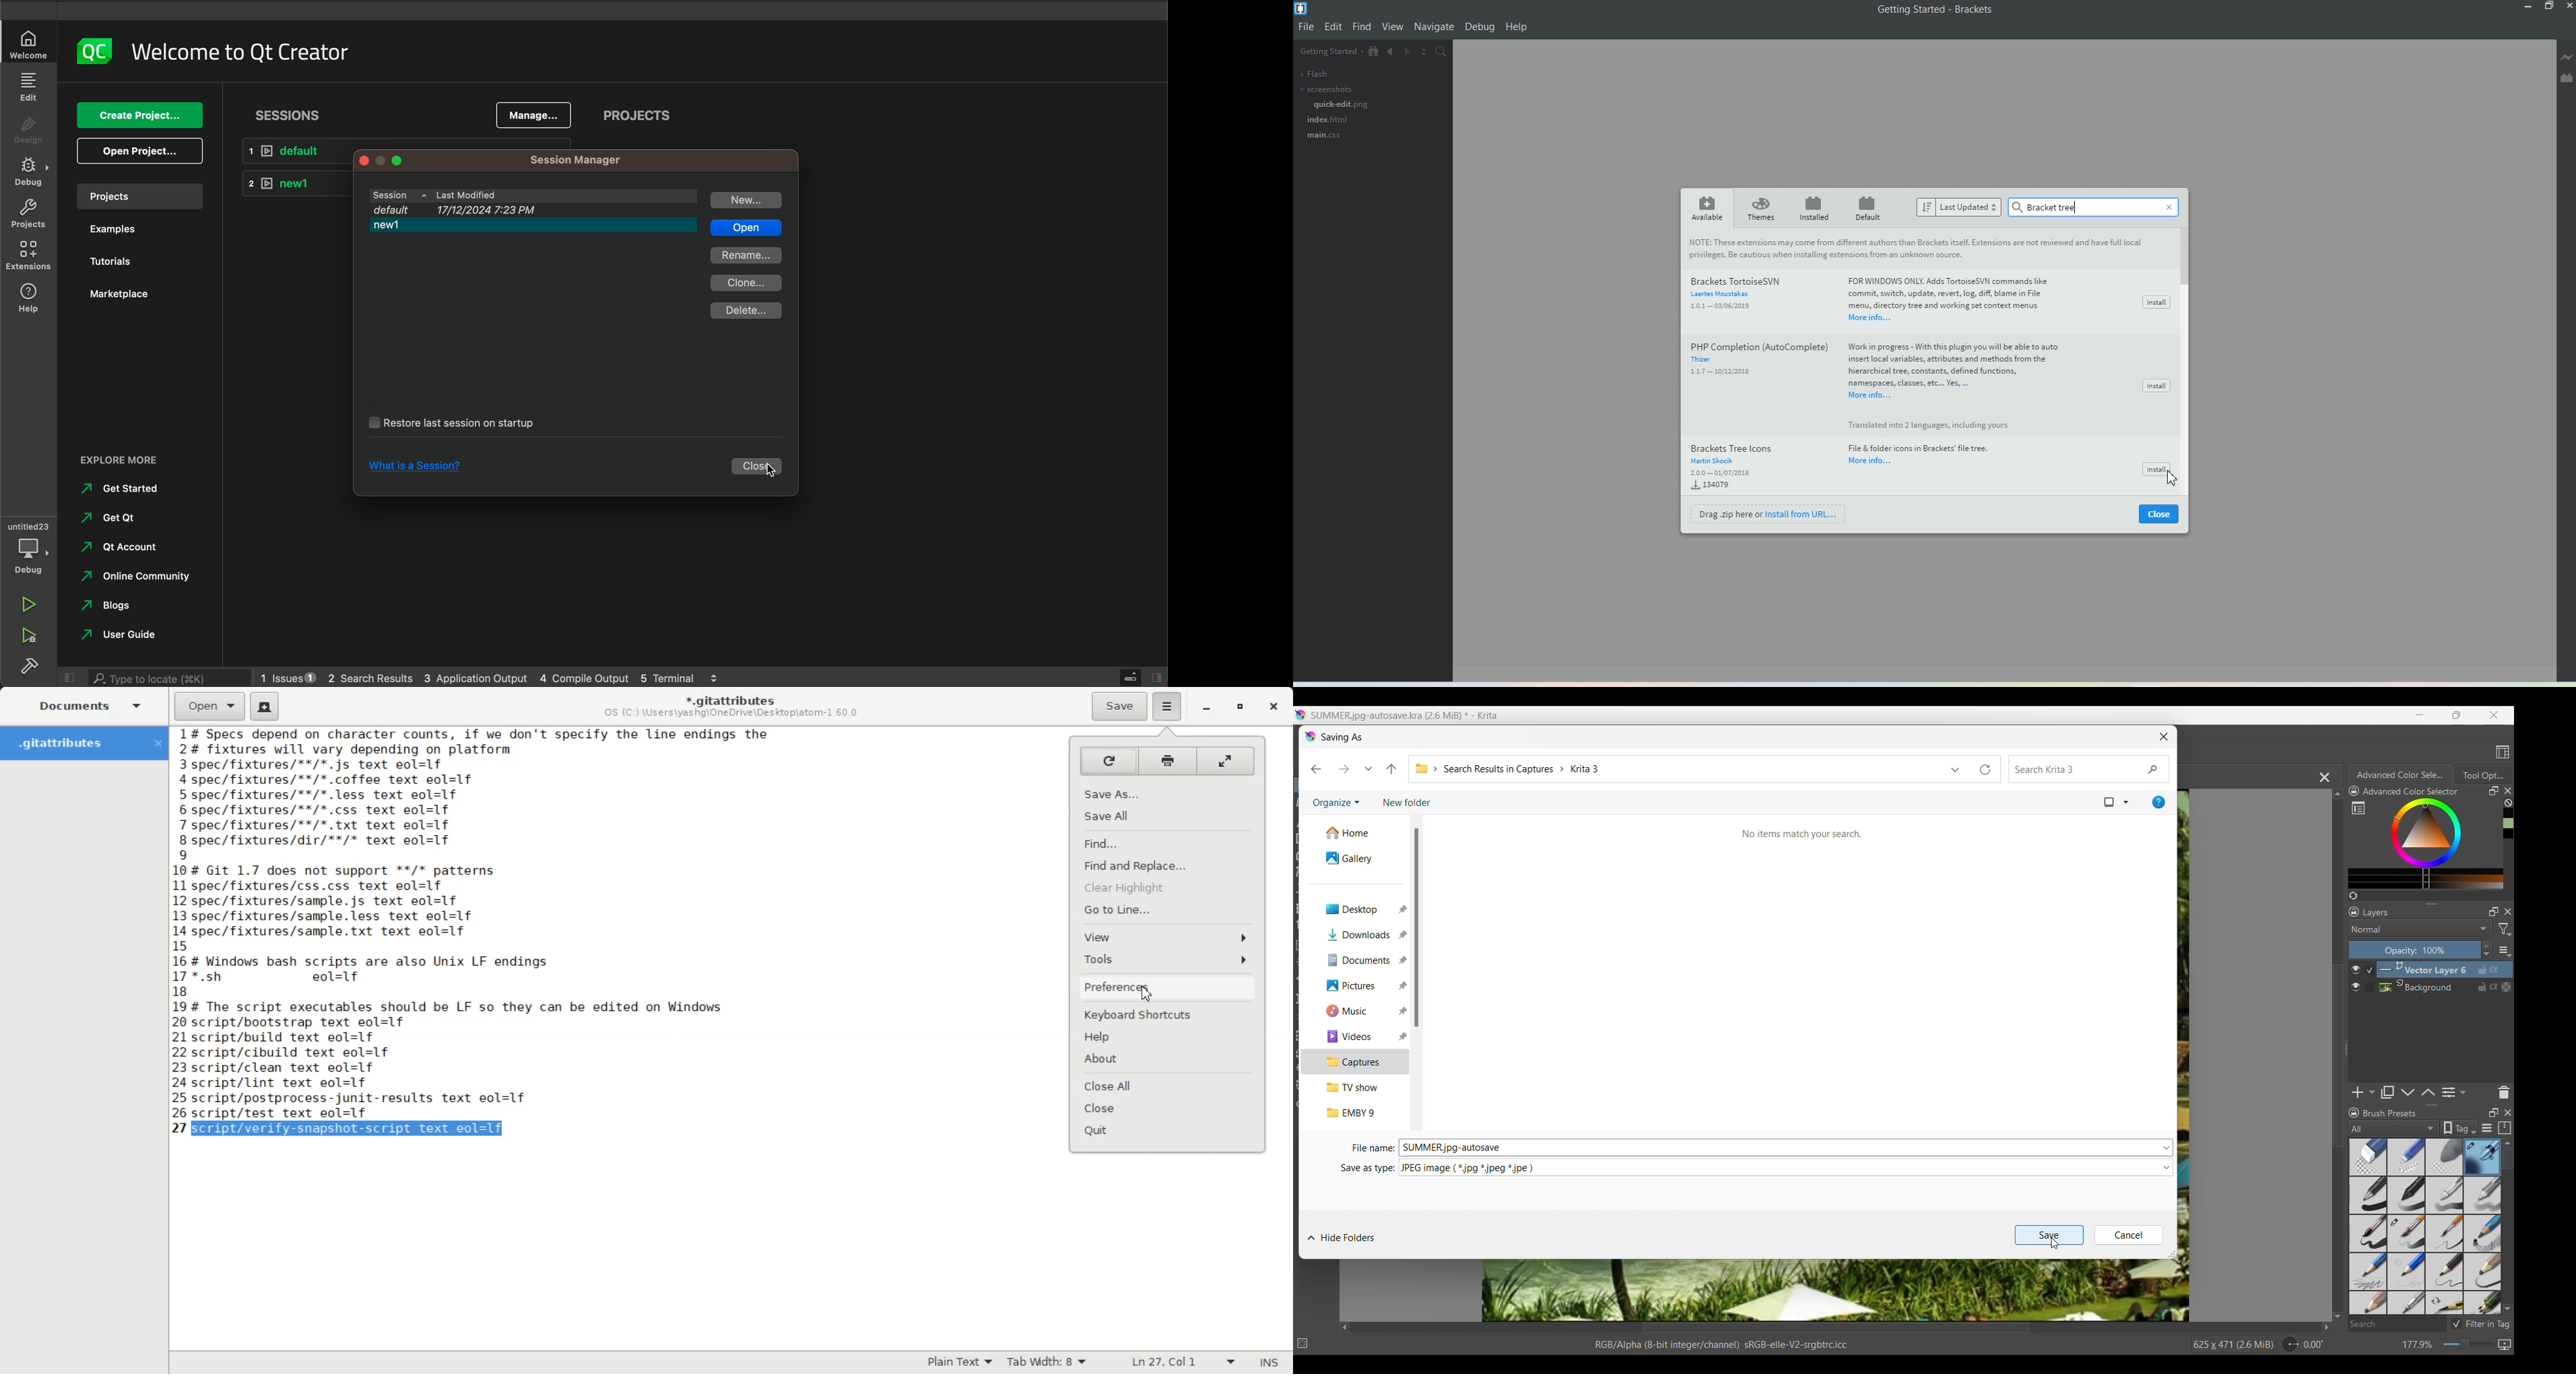 This screenshot has width=2576, height=1400. Describe the element at coordinates (1720, 1345) in the screenshot. I see `File details` at that location.